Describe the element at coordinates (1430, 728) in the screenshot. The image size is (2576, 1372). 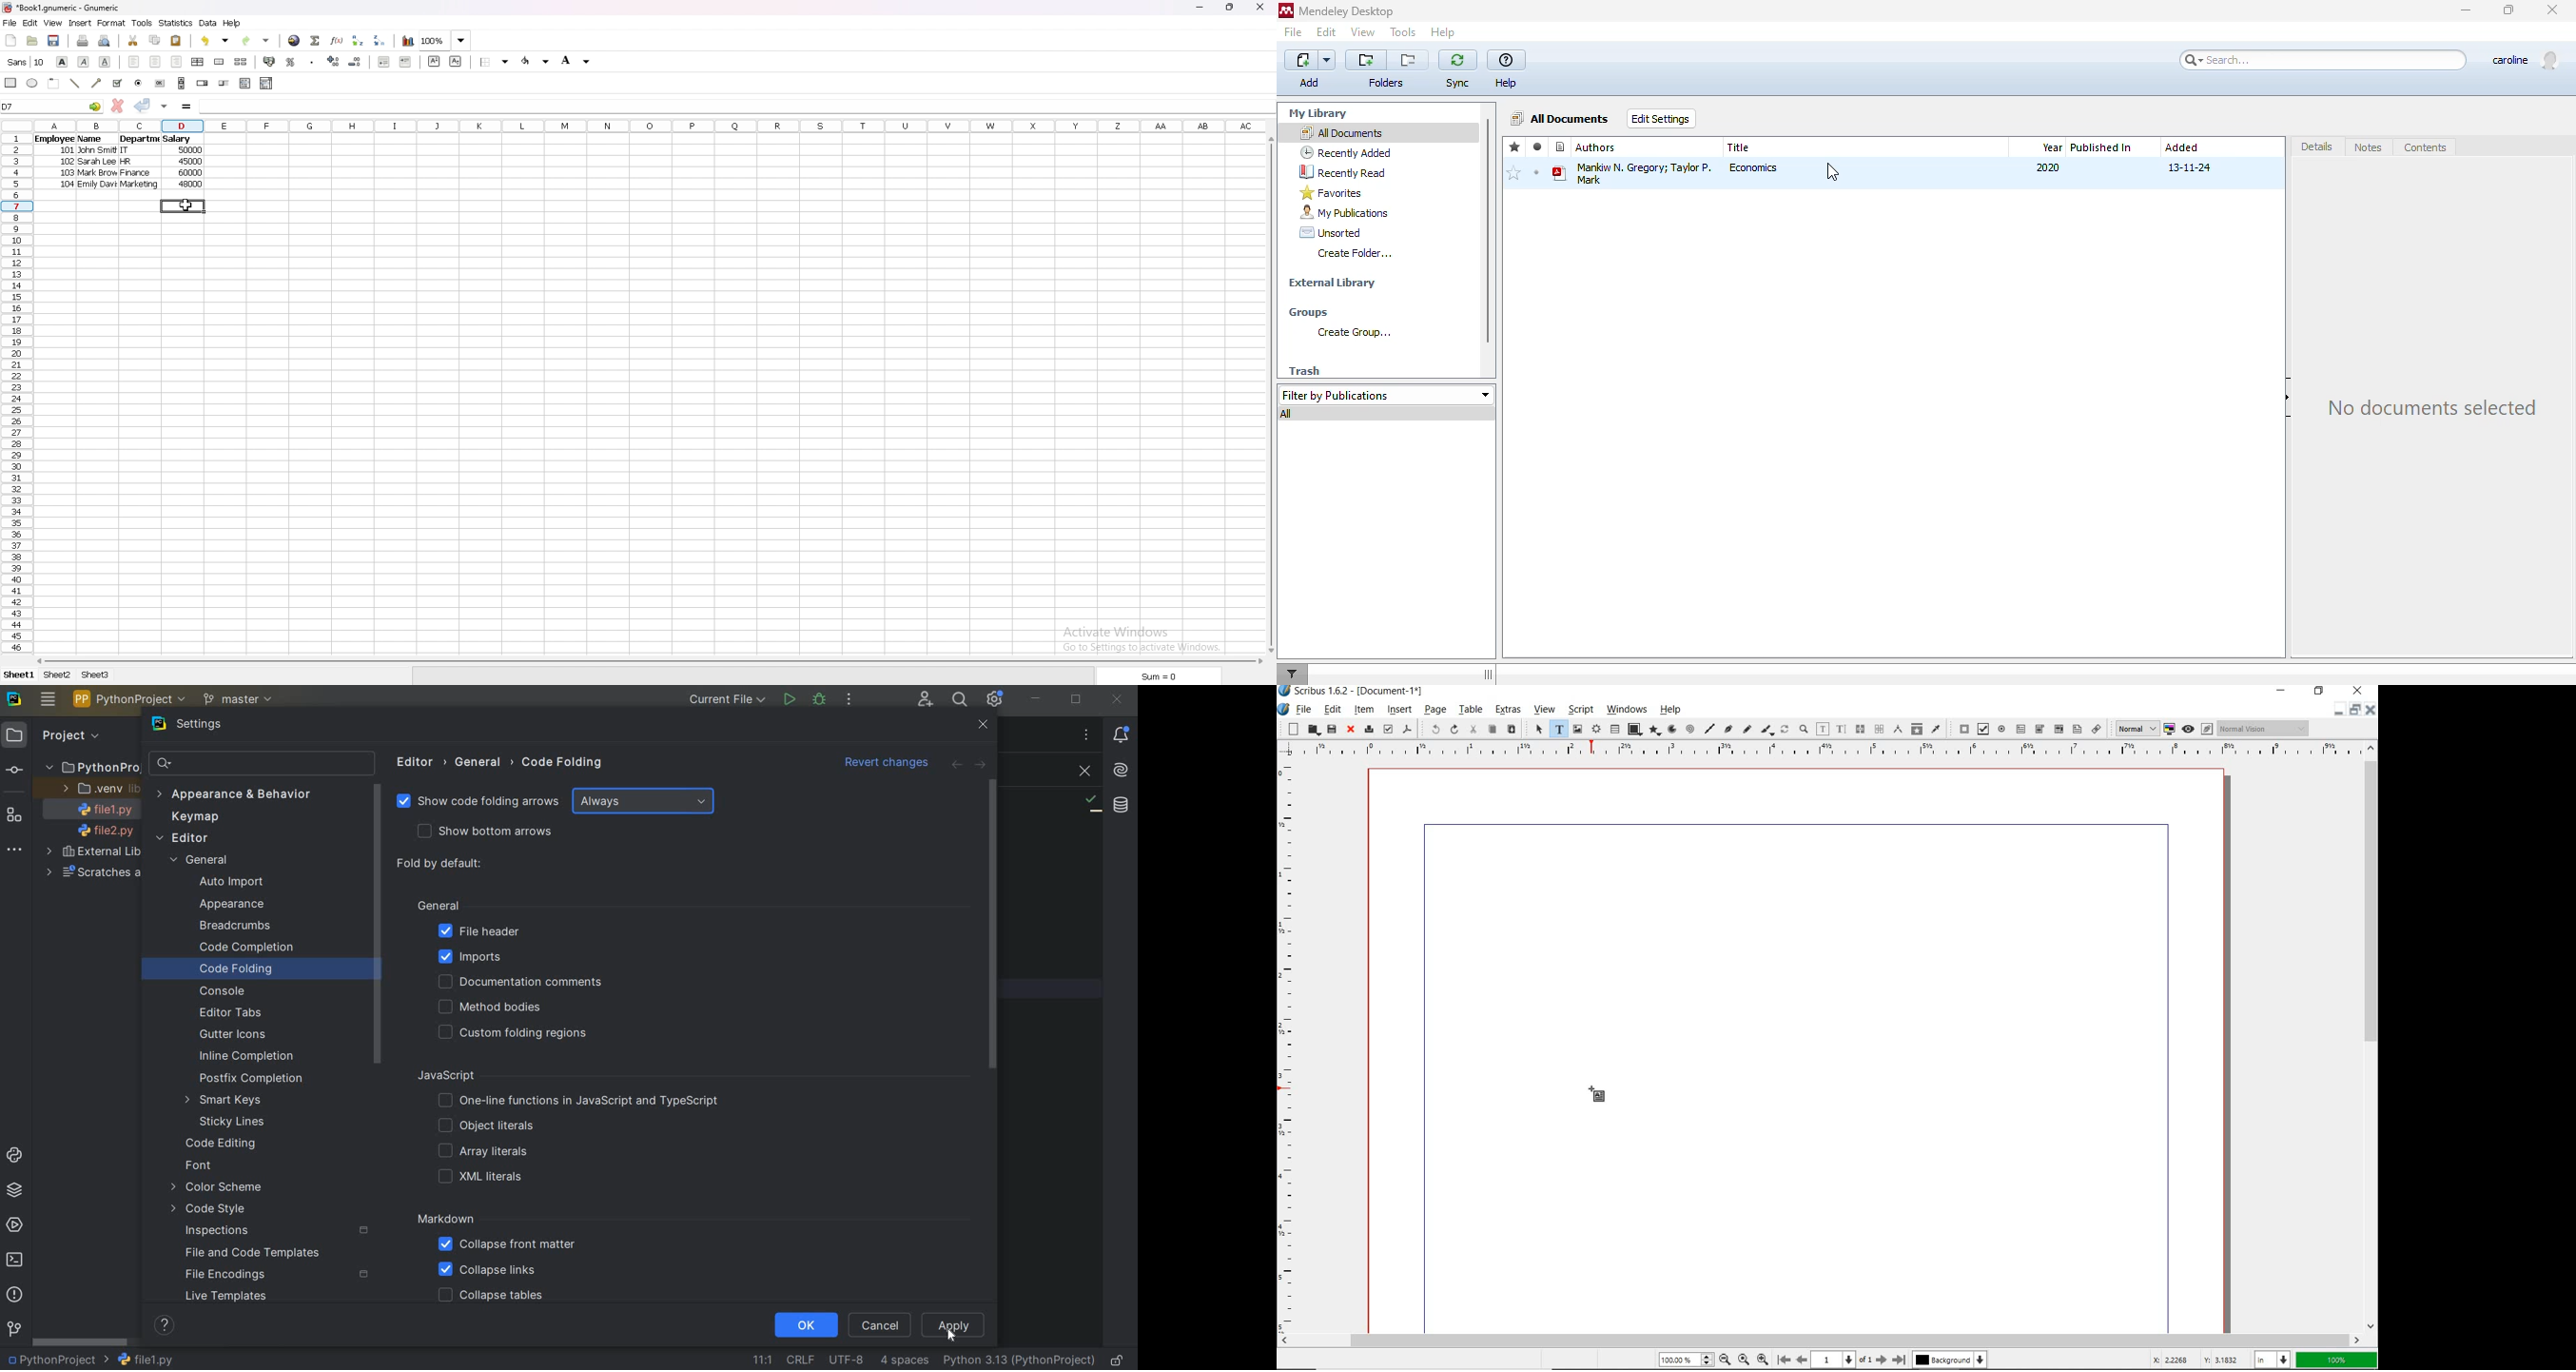
I see `undo` at that location.